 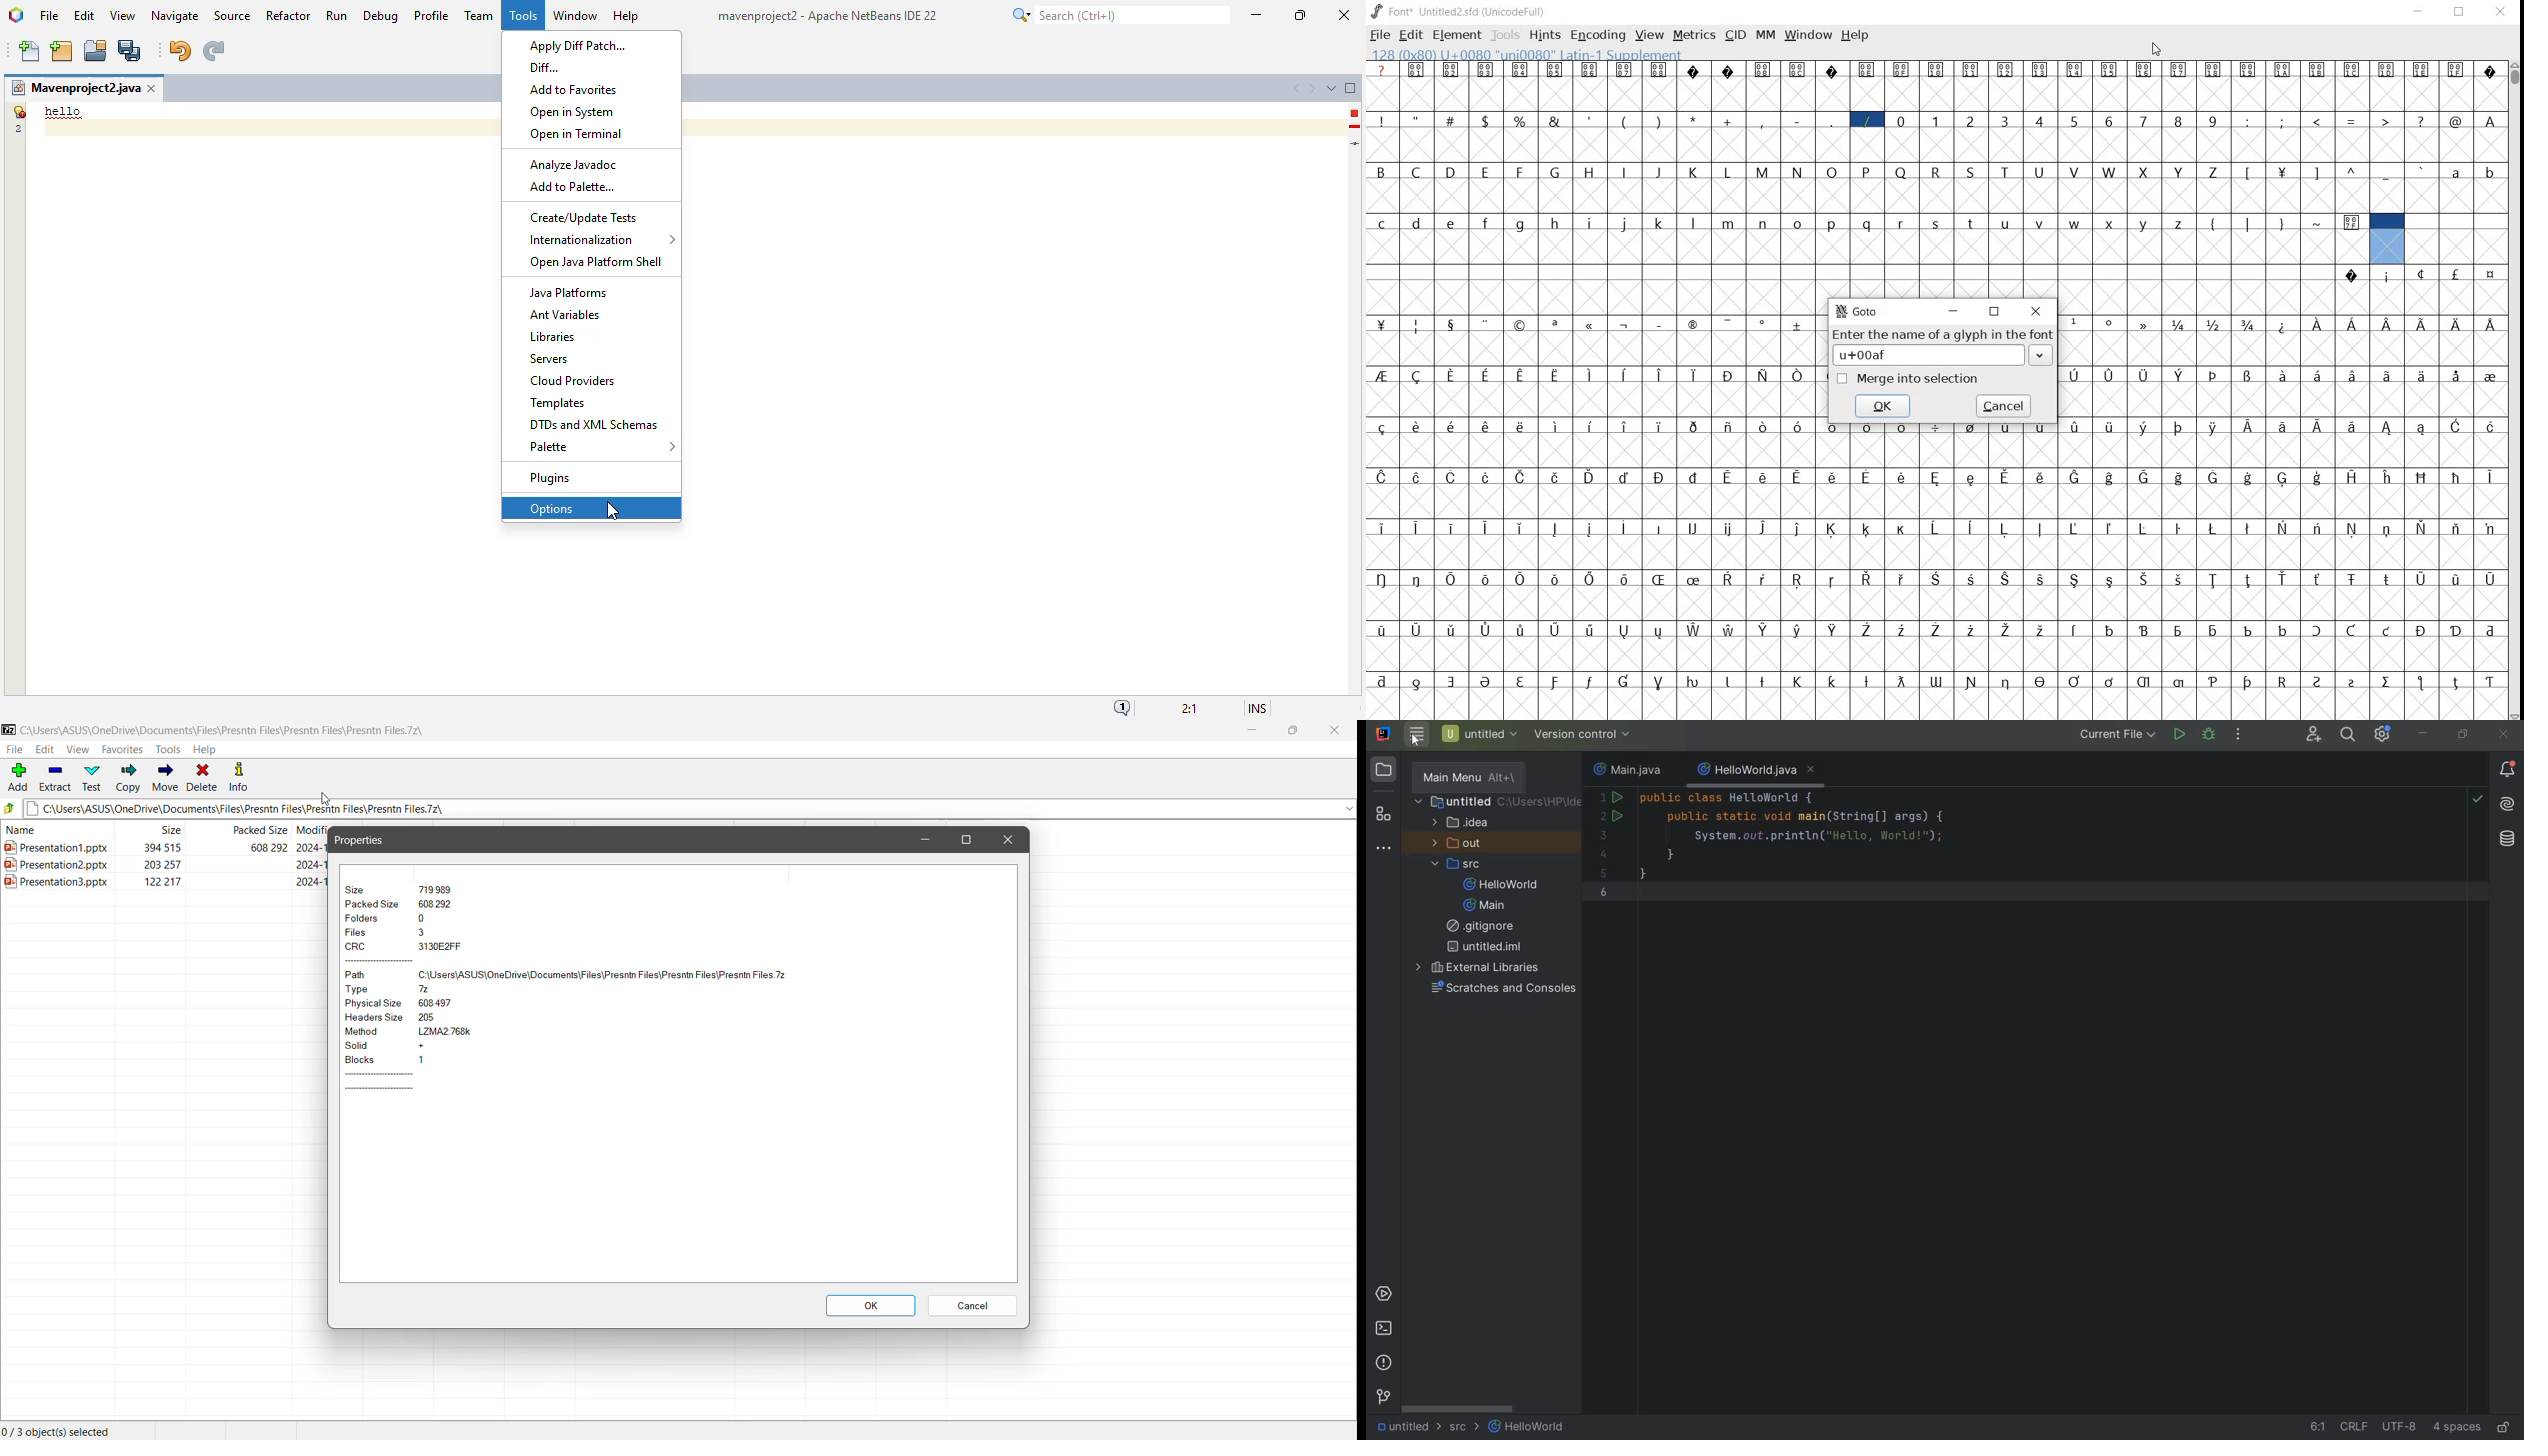 I want to click on cid, so click(x=1735, y=35).